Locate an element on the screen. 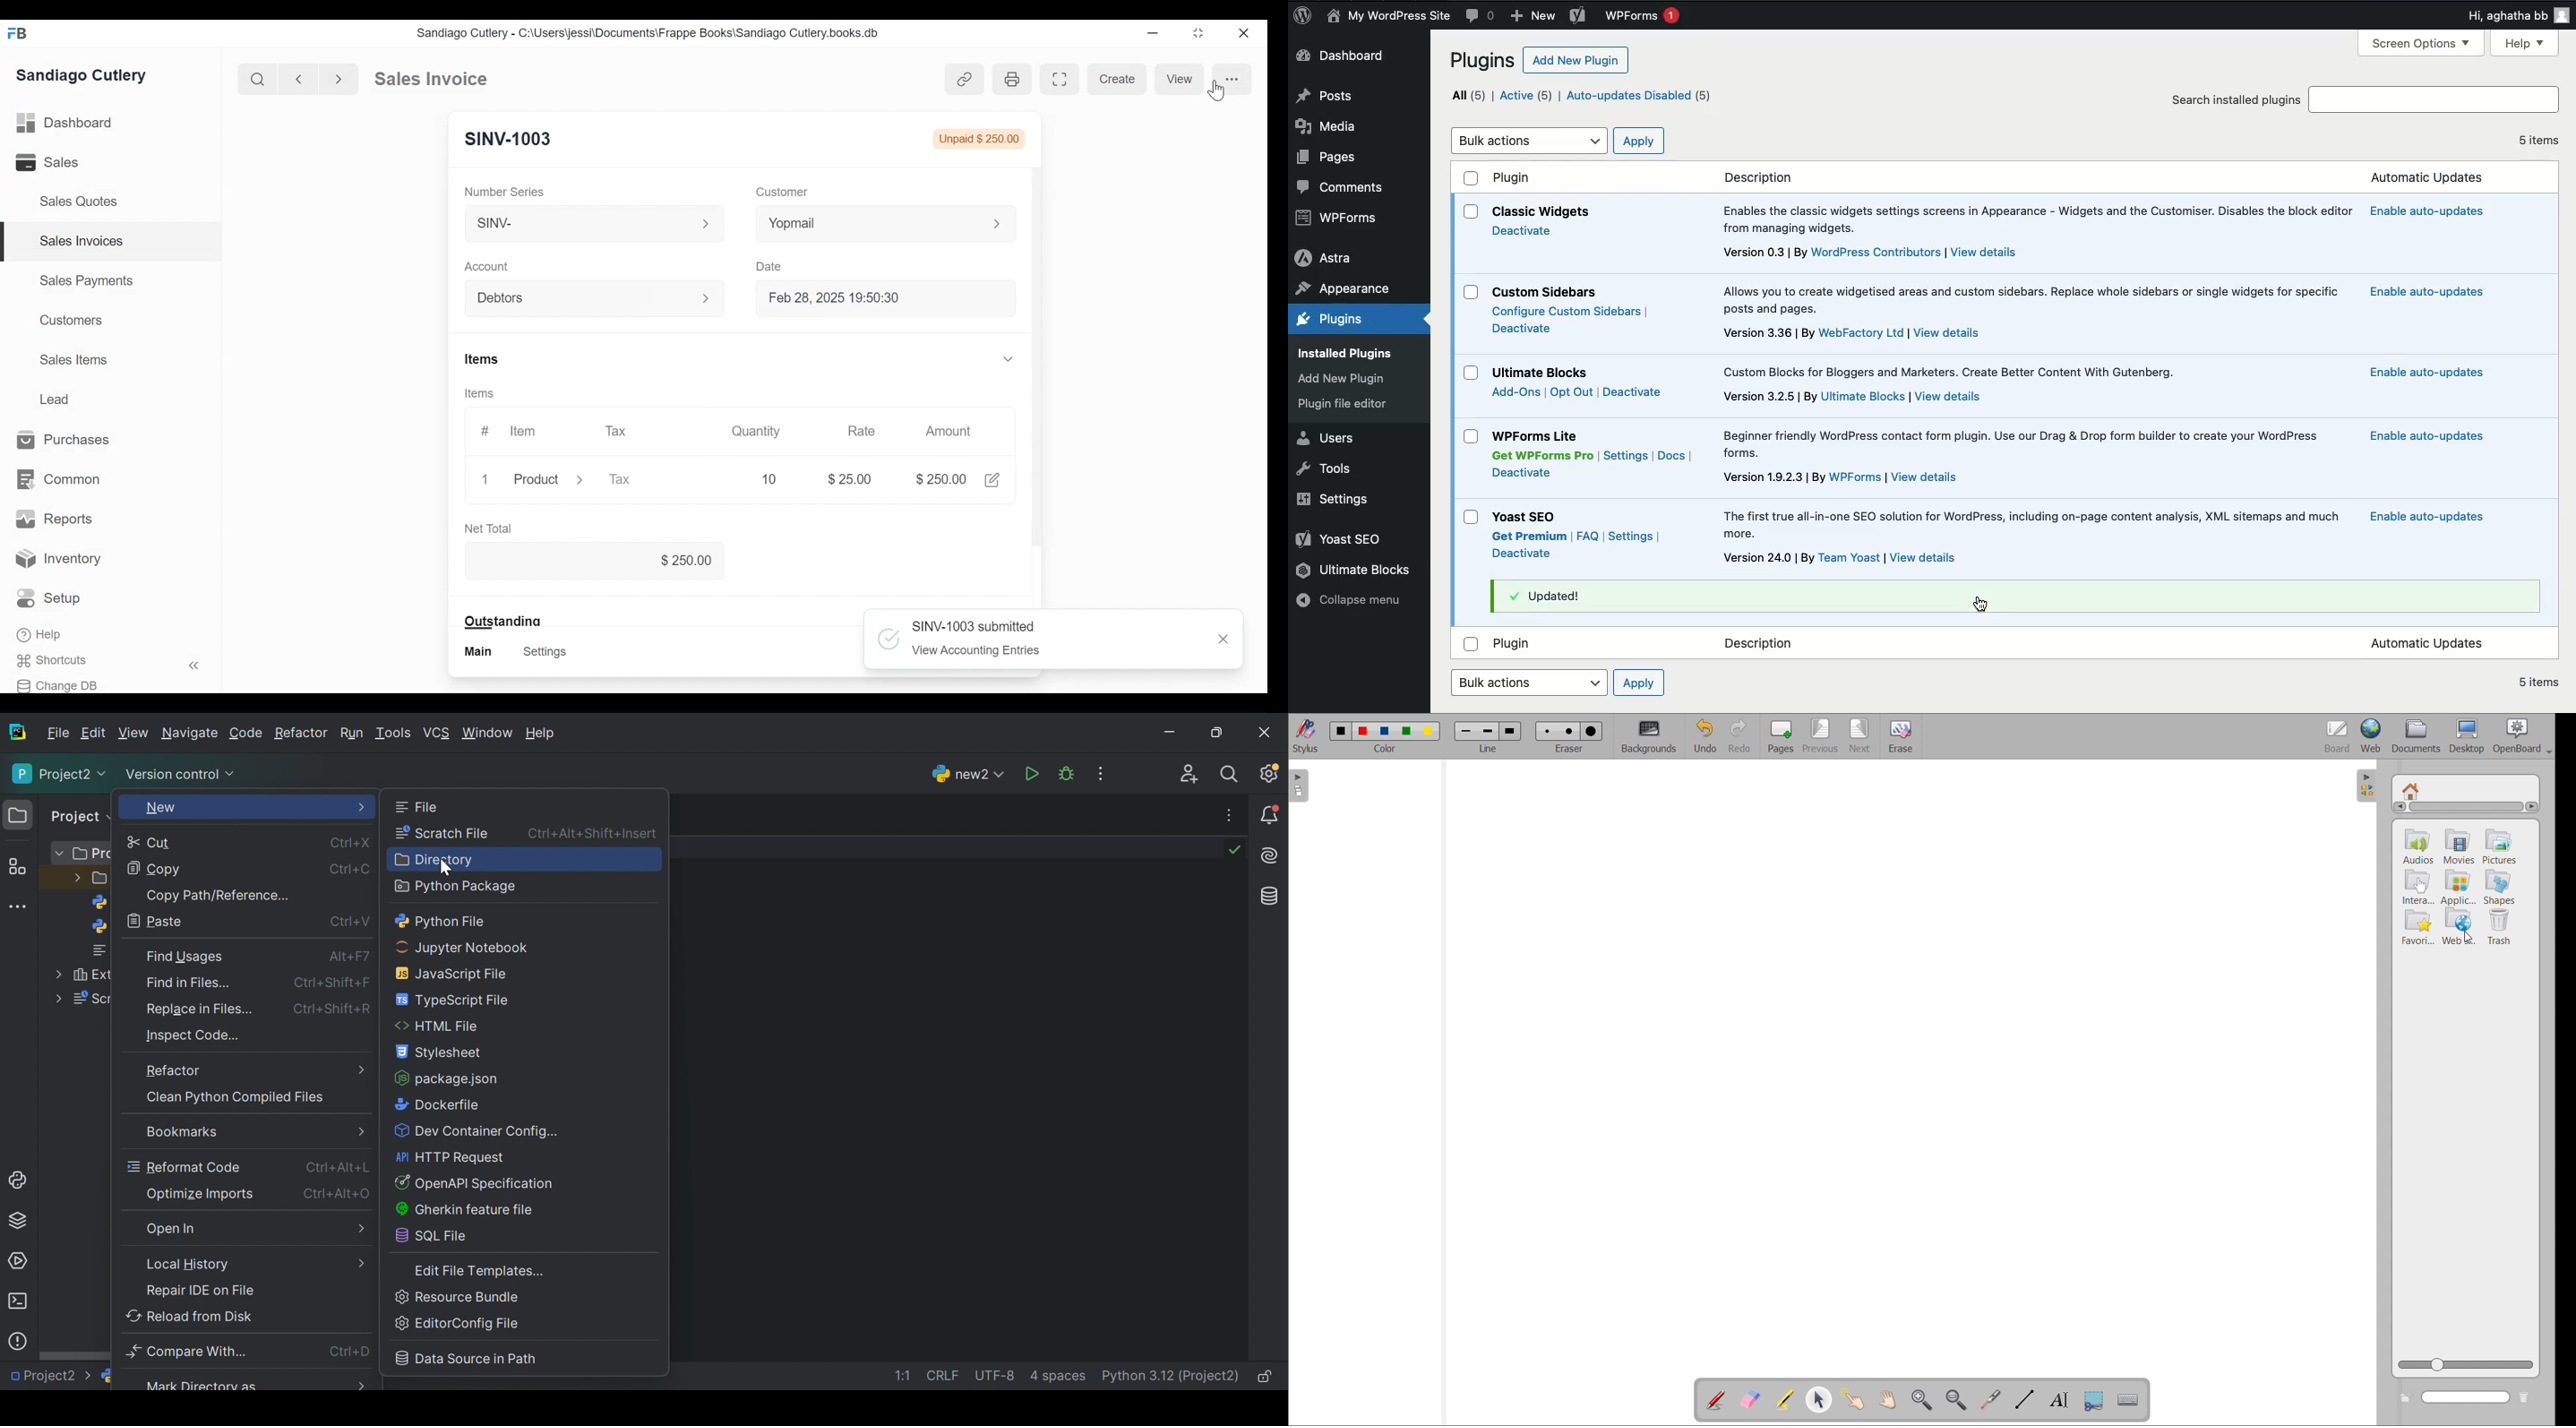  v is located at coordinates (1008, 360).